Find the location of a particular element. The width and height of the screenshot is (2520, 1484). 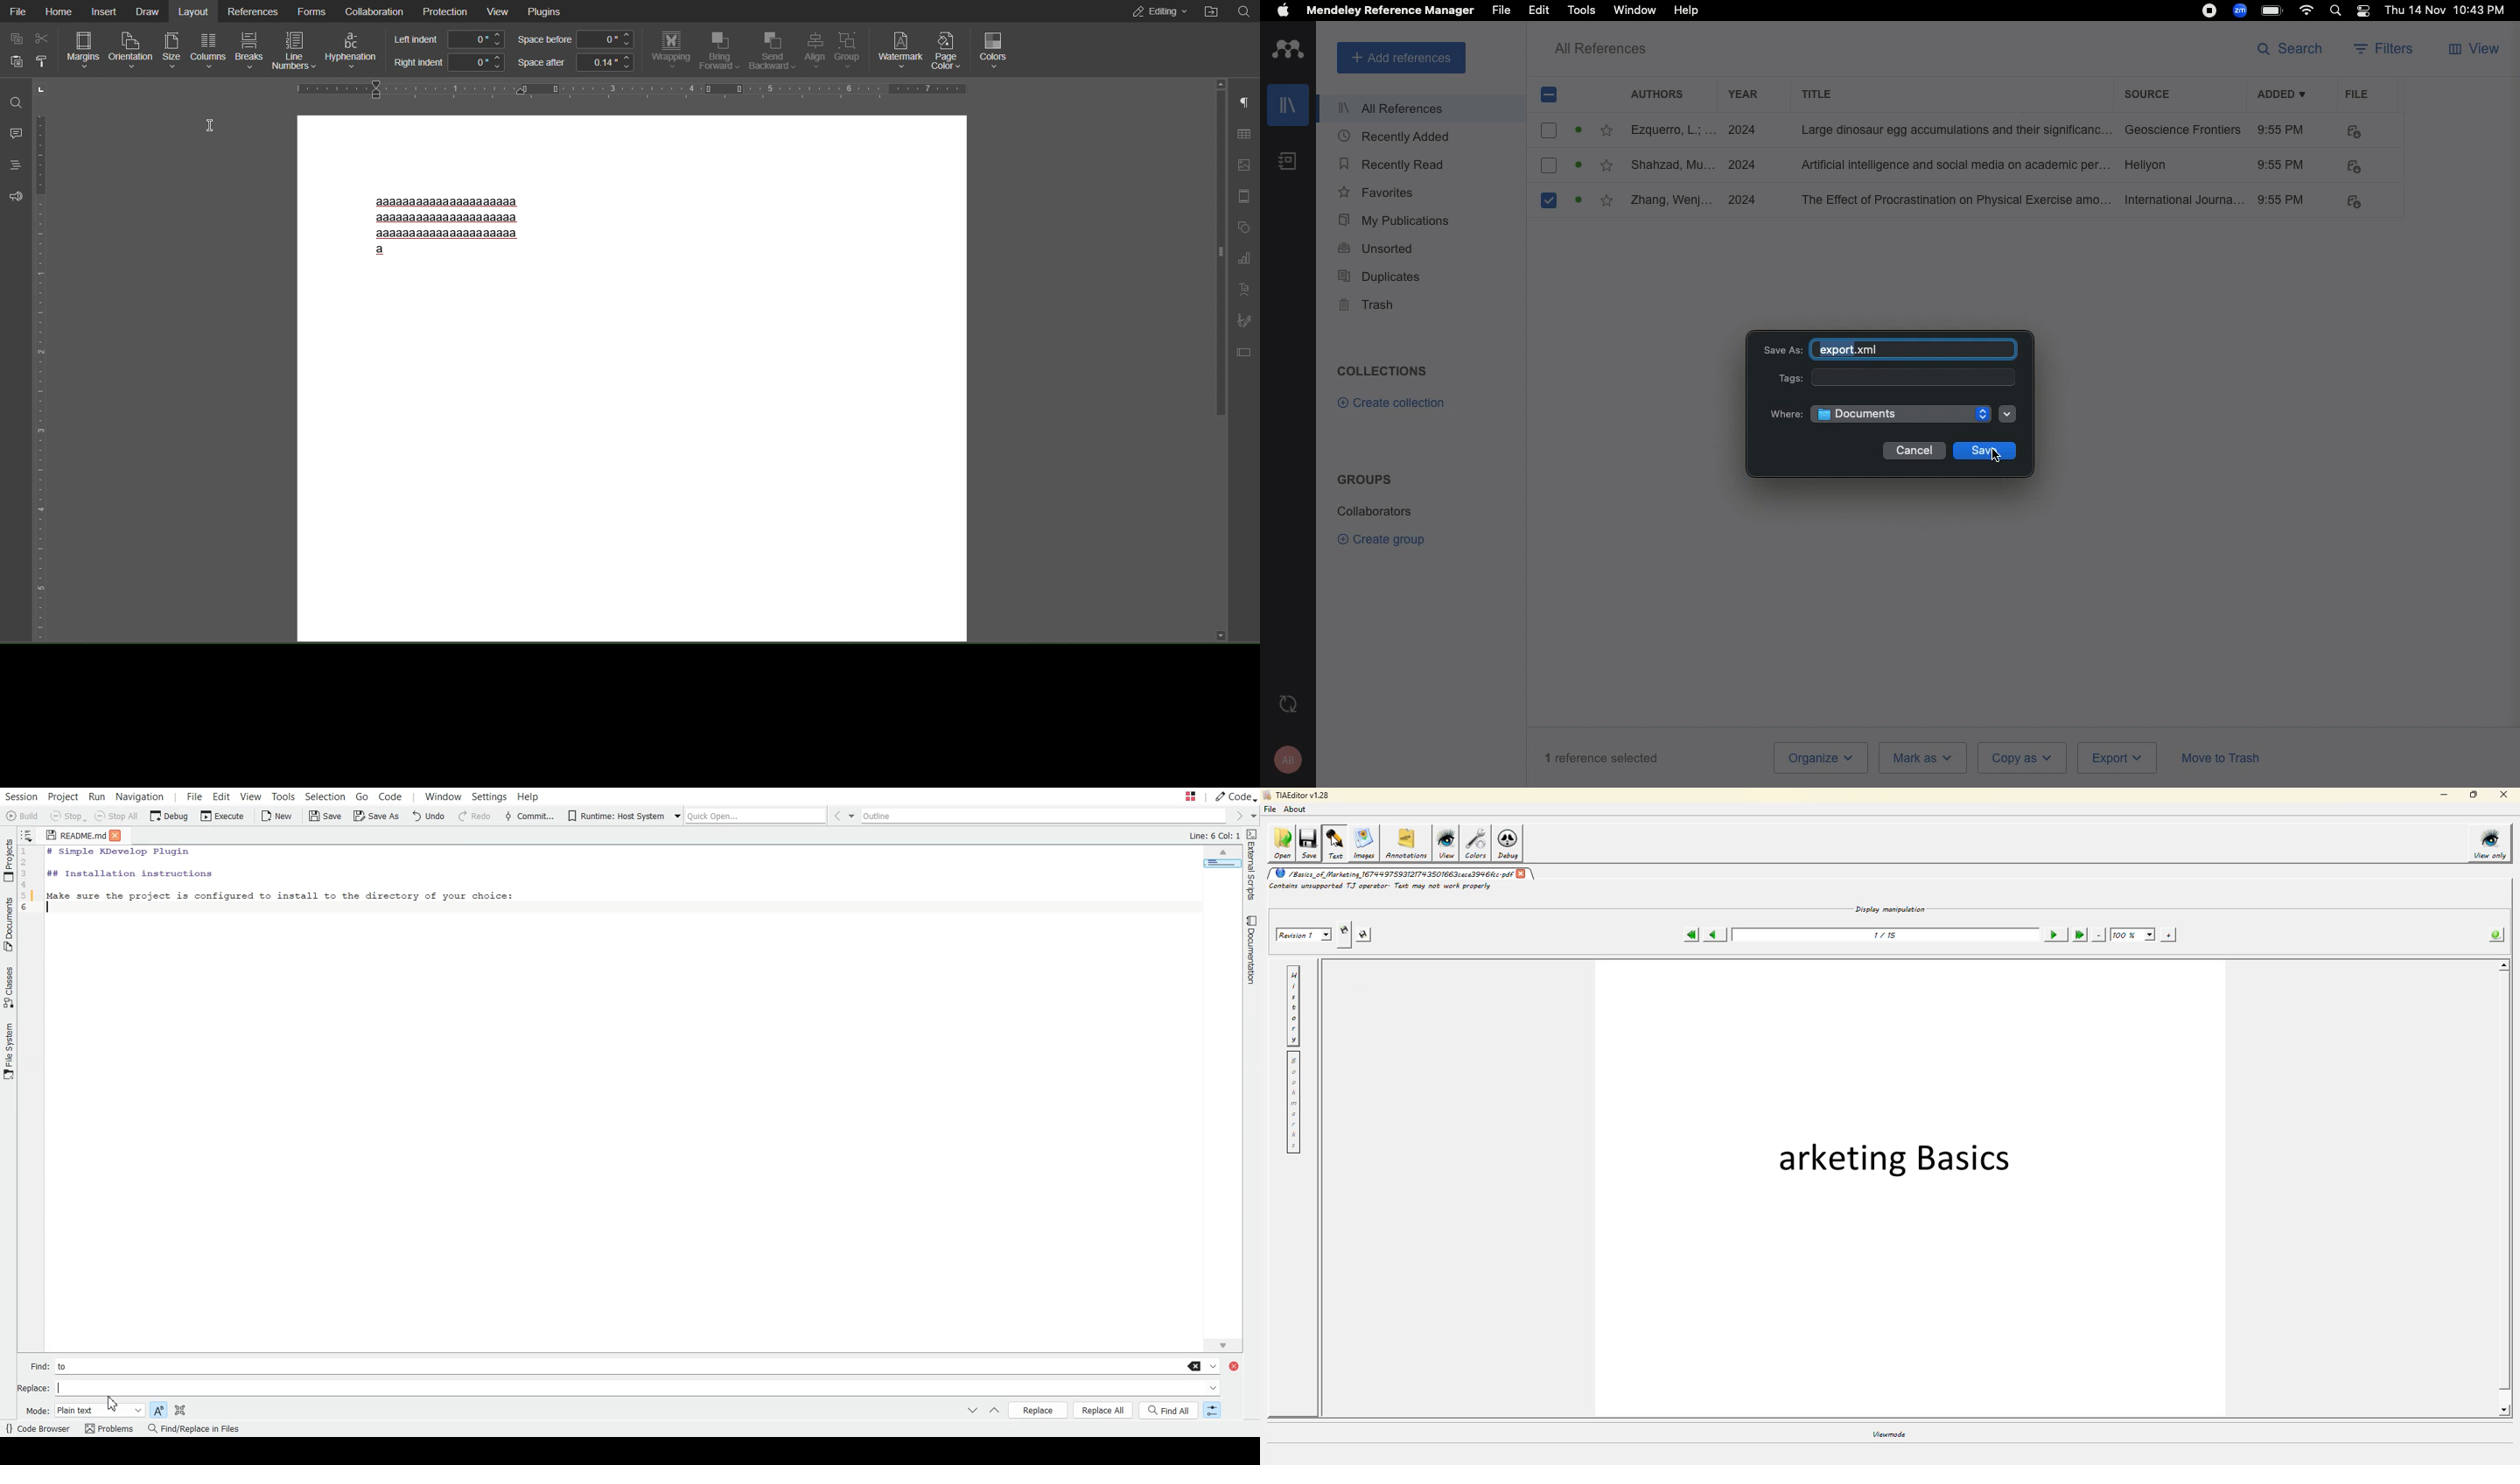

# Simple KDevelop Plugin is located at coordinates (119, 853).